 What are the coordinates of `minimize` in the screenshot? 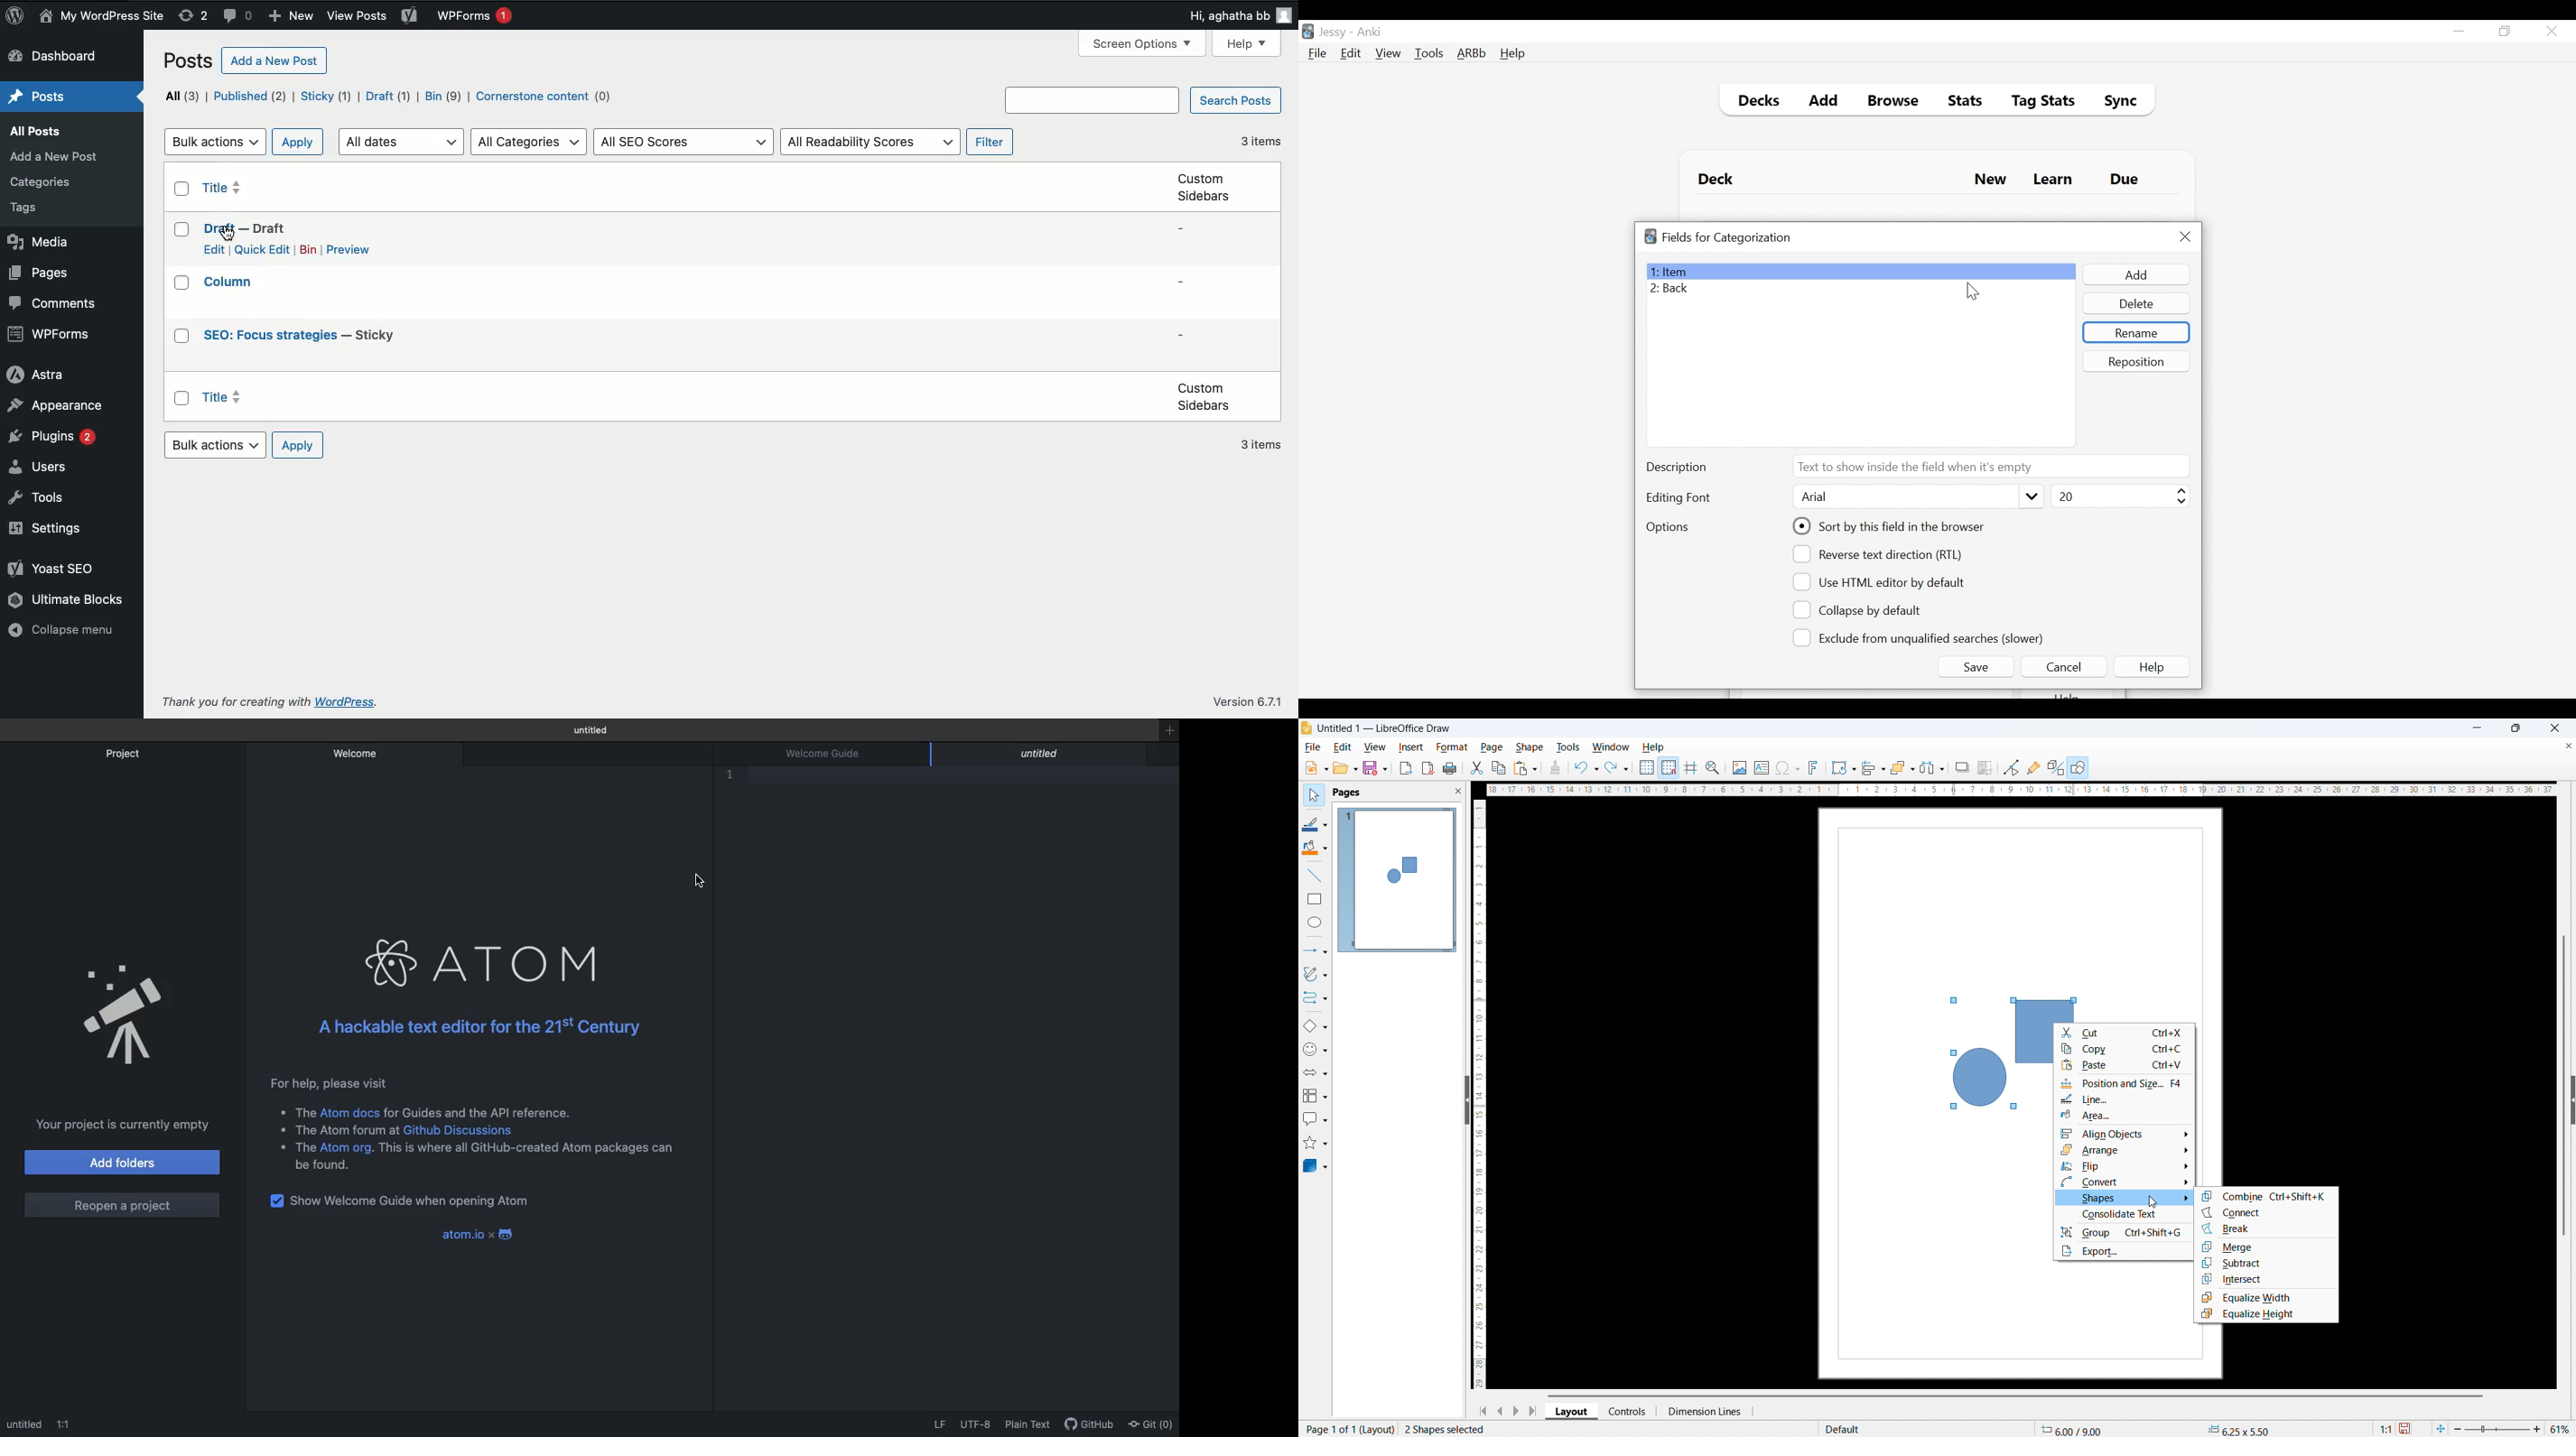 It's located at (2475, 728).